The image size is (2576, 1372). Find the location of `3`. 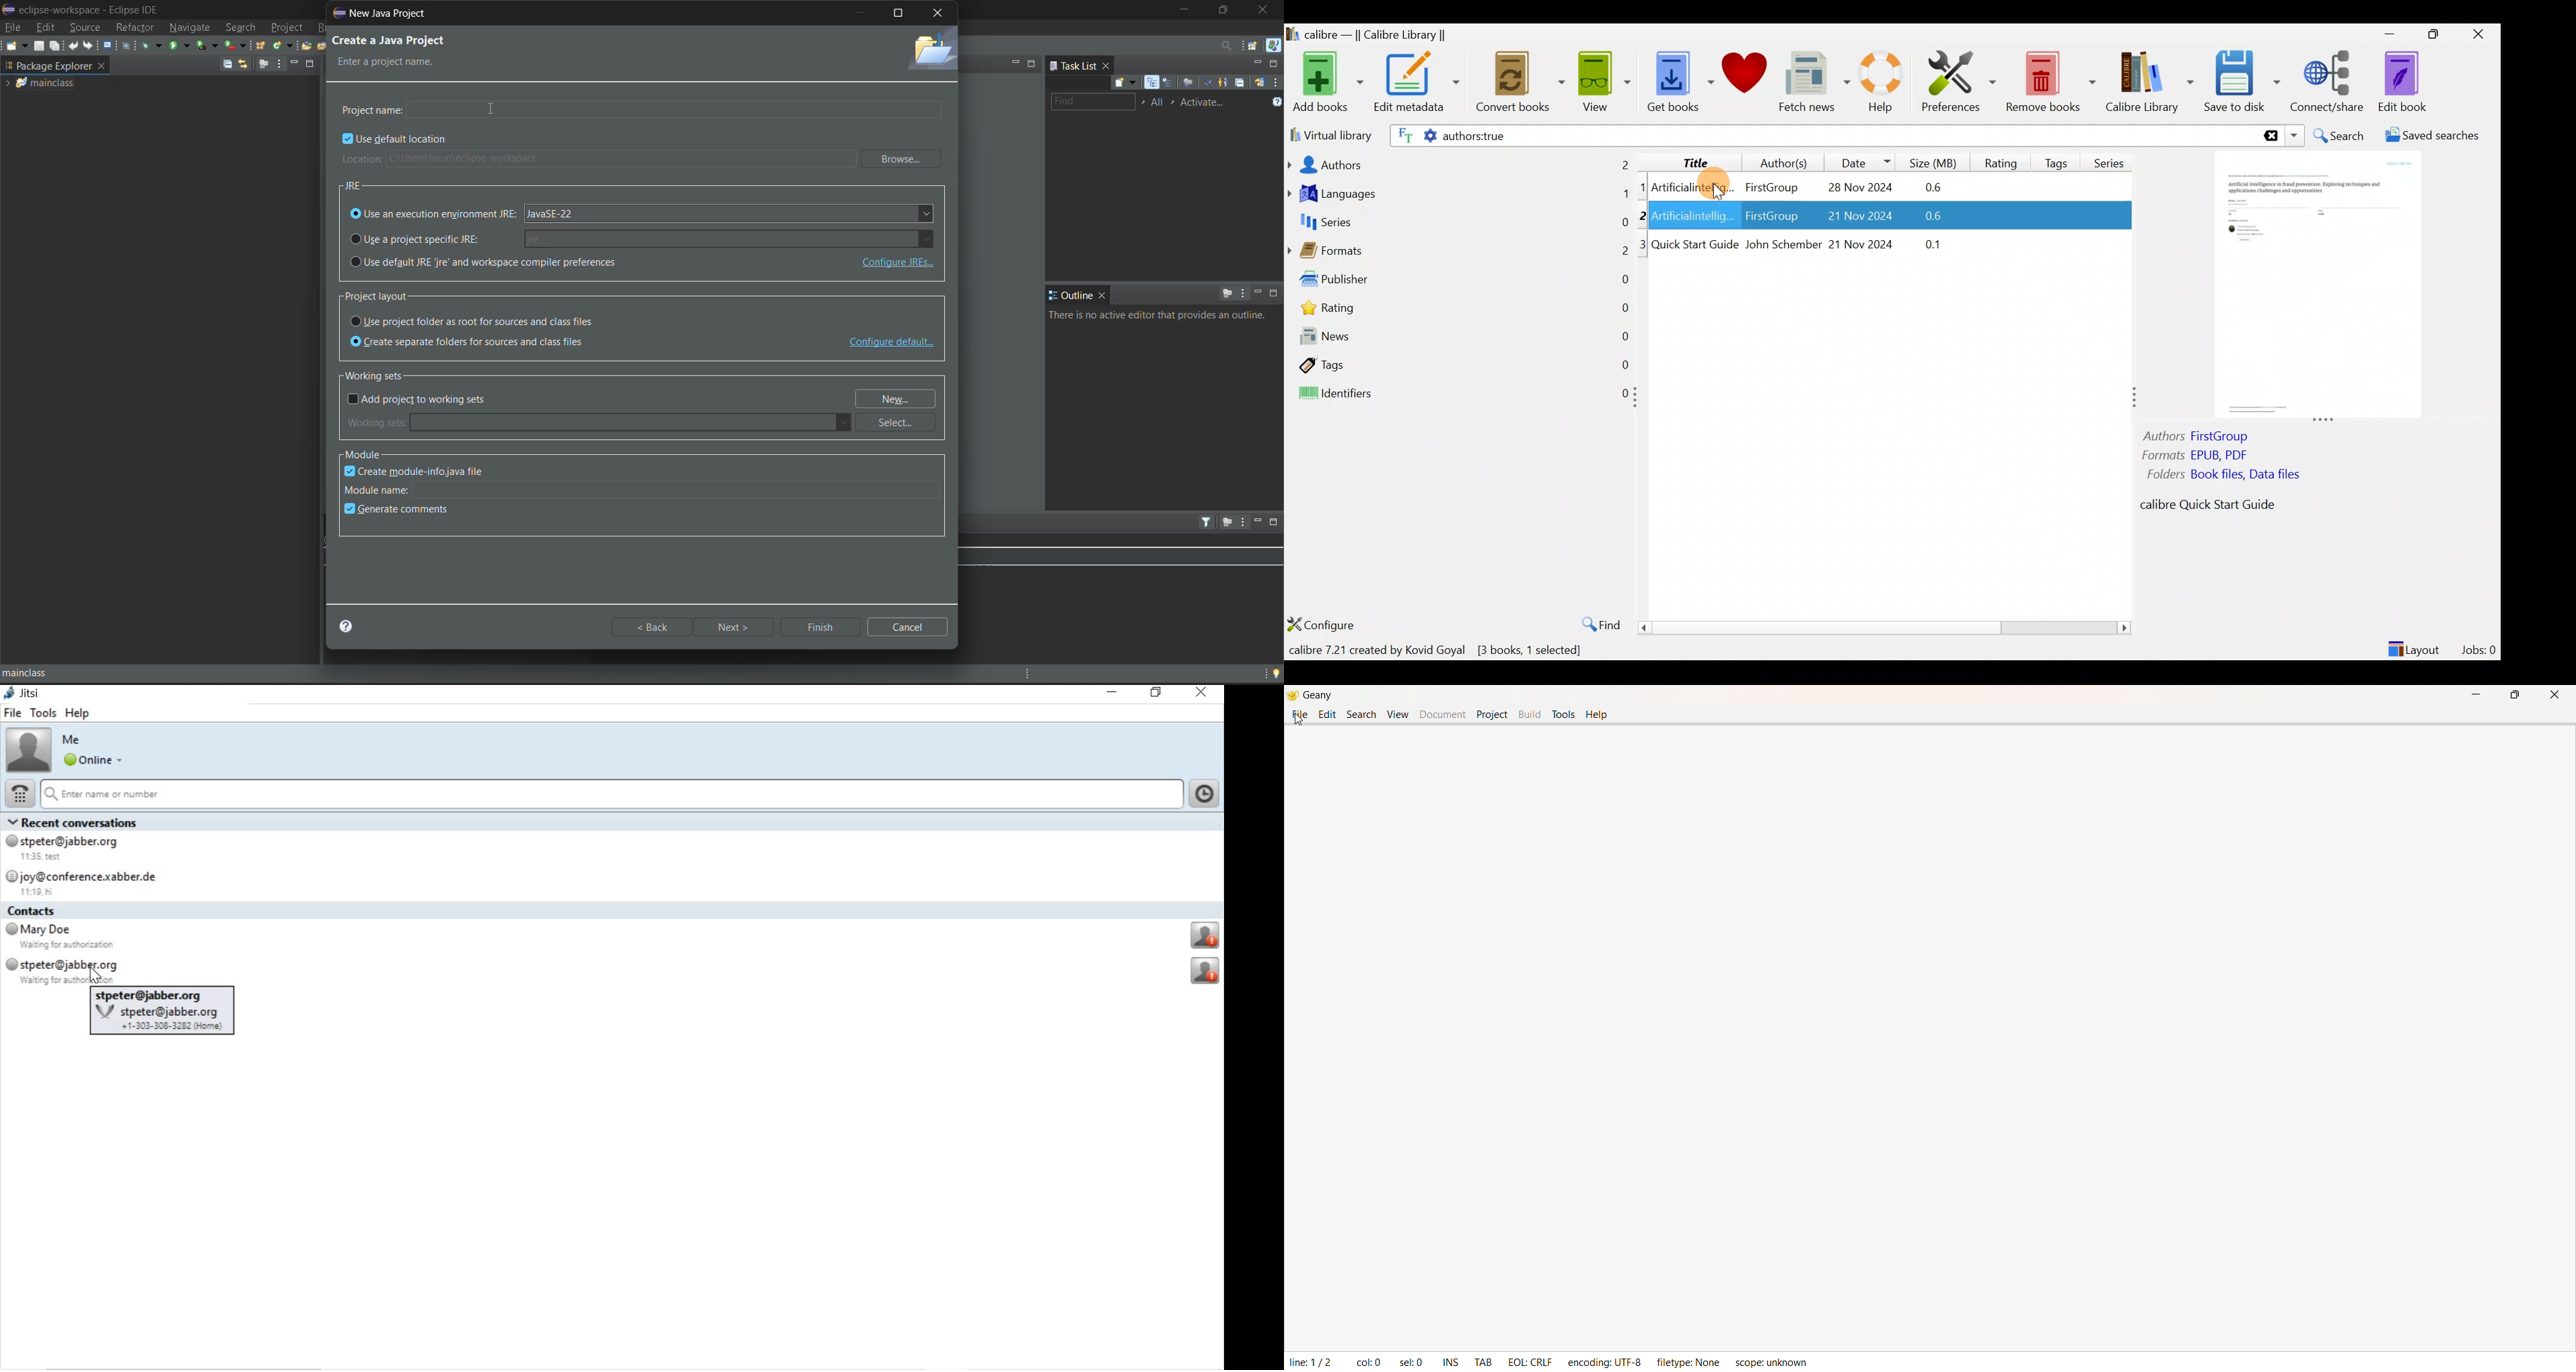

3 is located at coordinates (1644, 245).